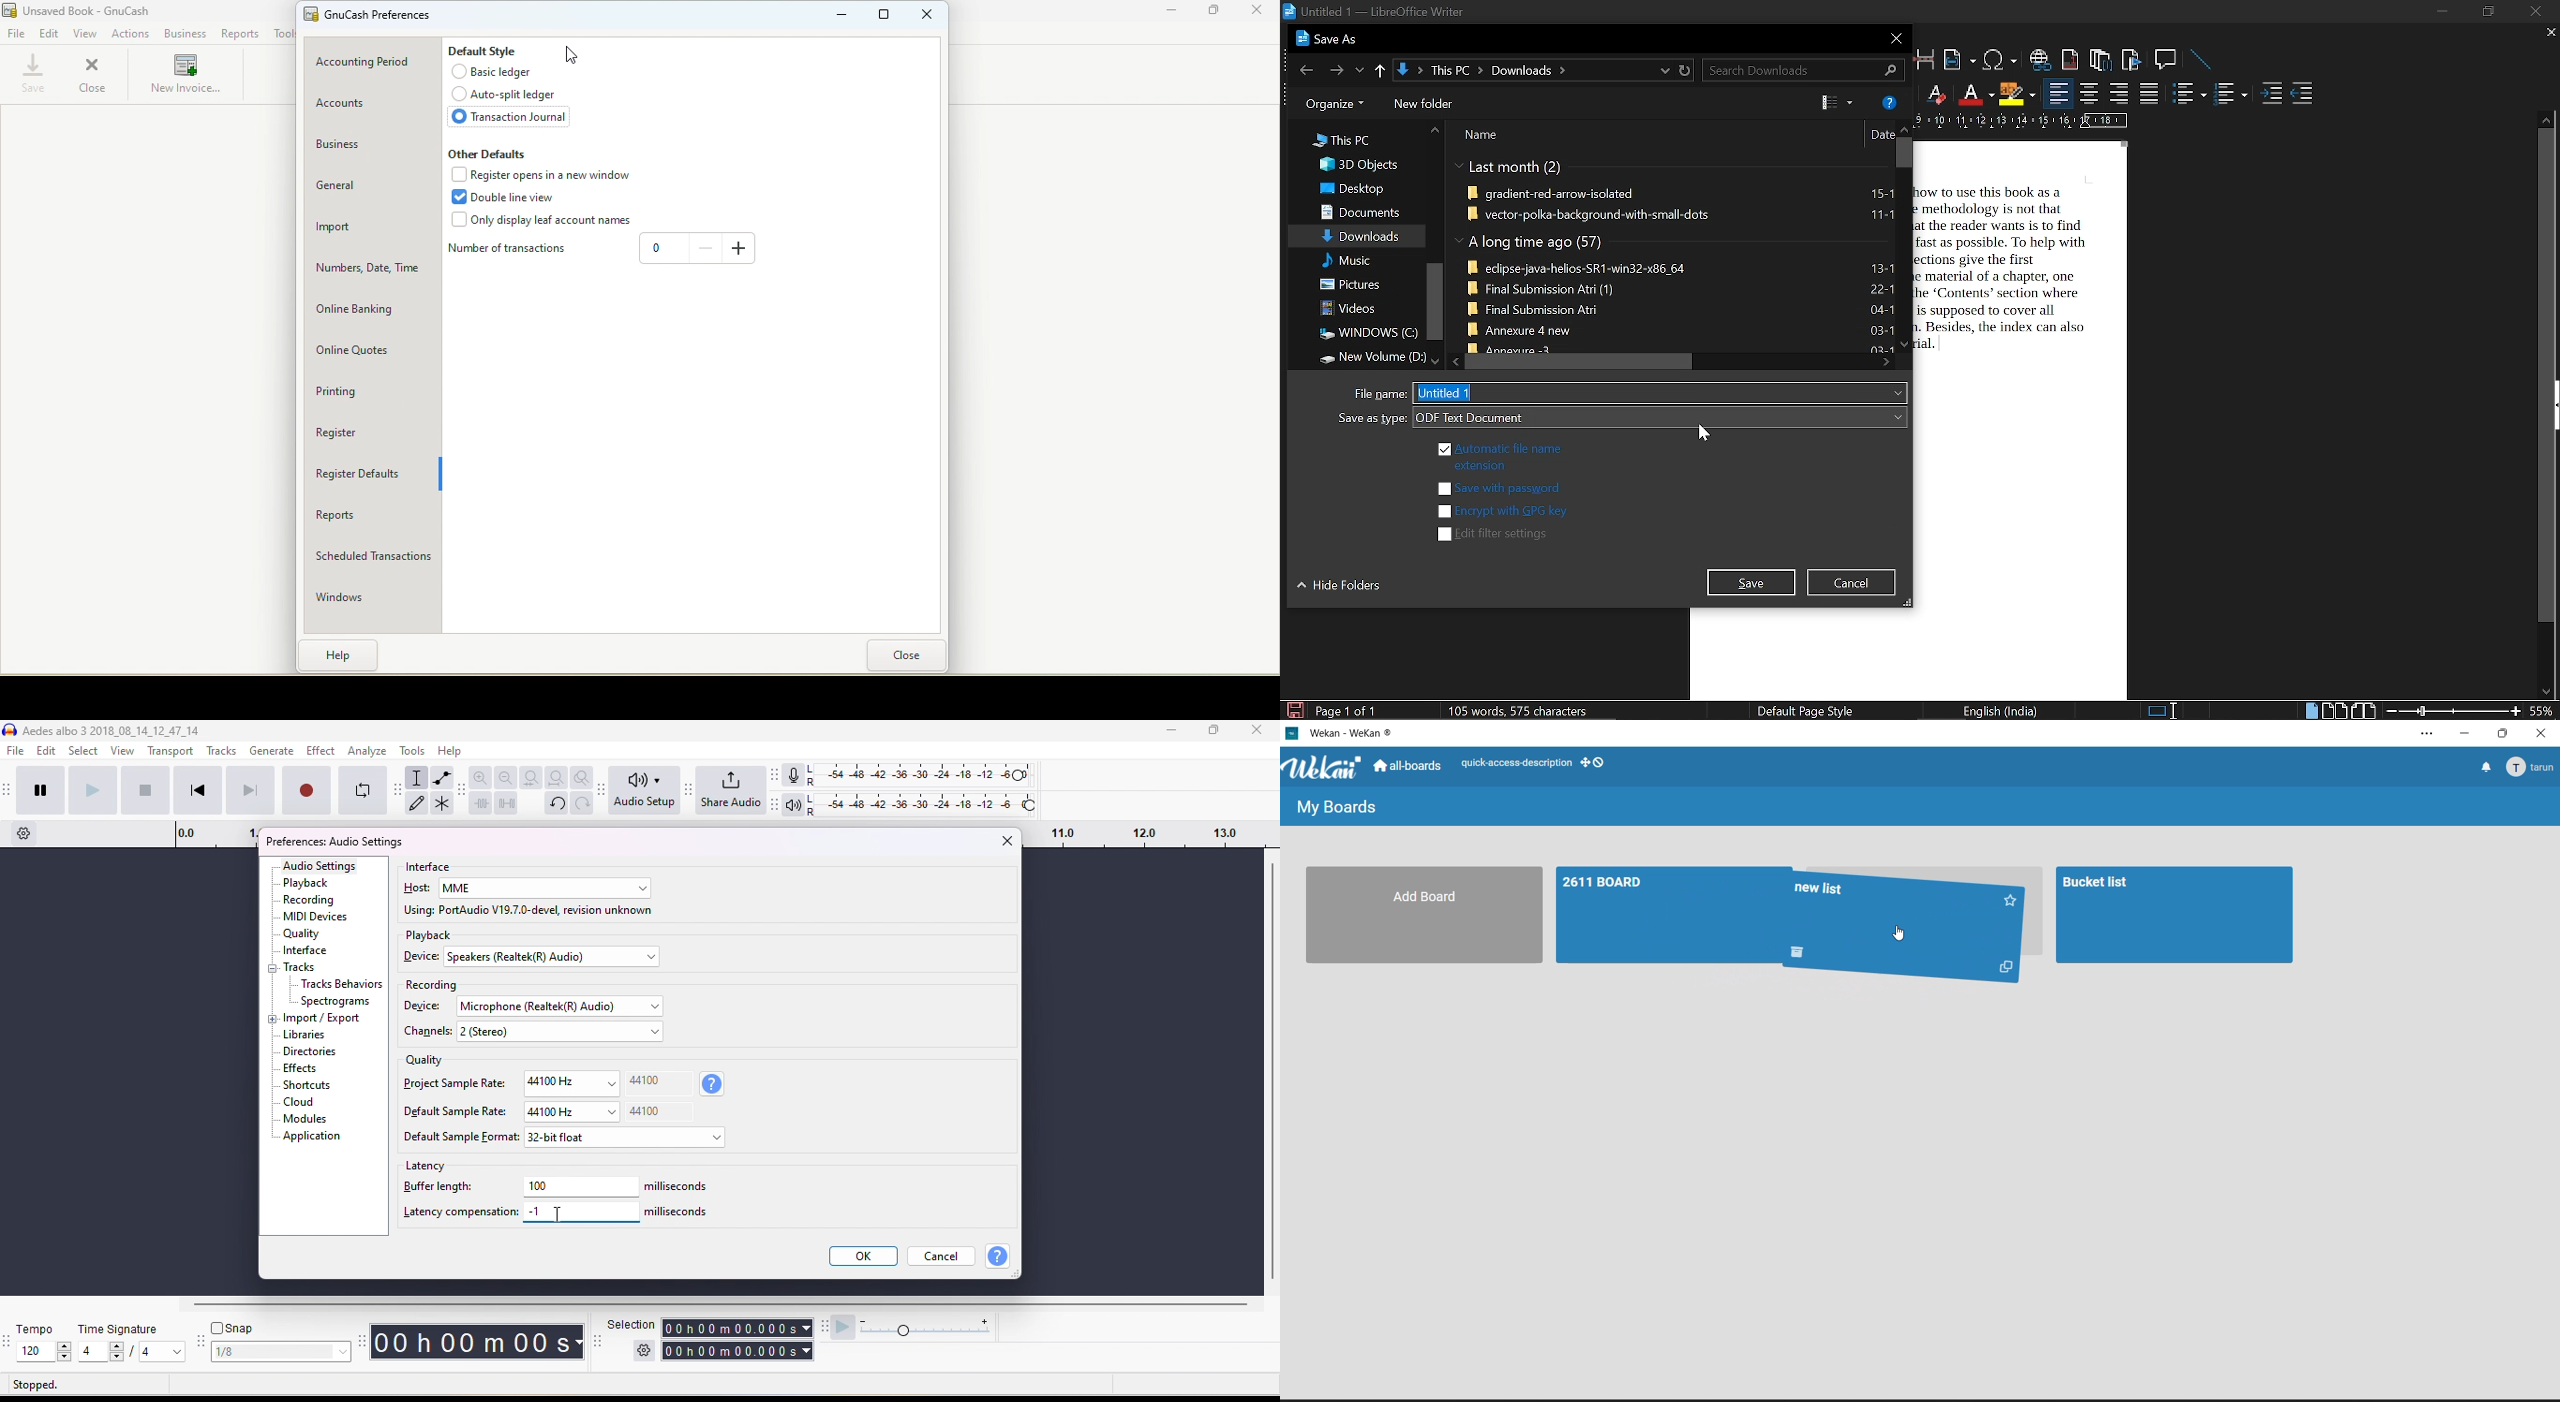  I want to click on Last month (2), so click(1510, 168).